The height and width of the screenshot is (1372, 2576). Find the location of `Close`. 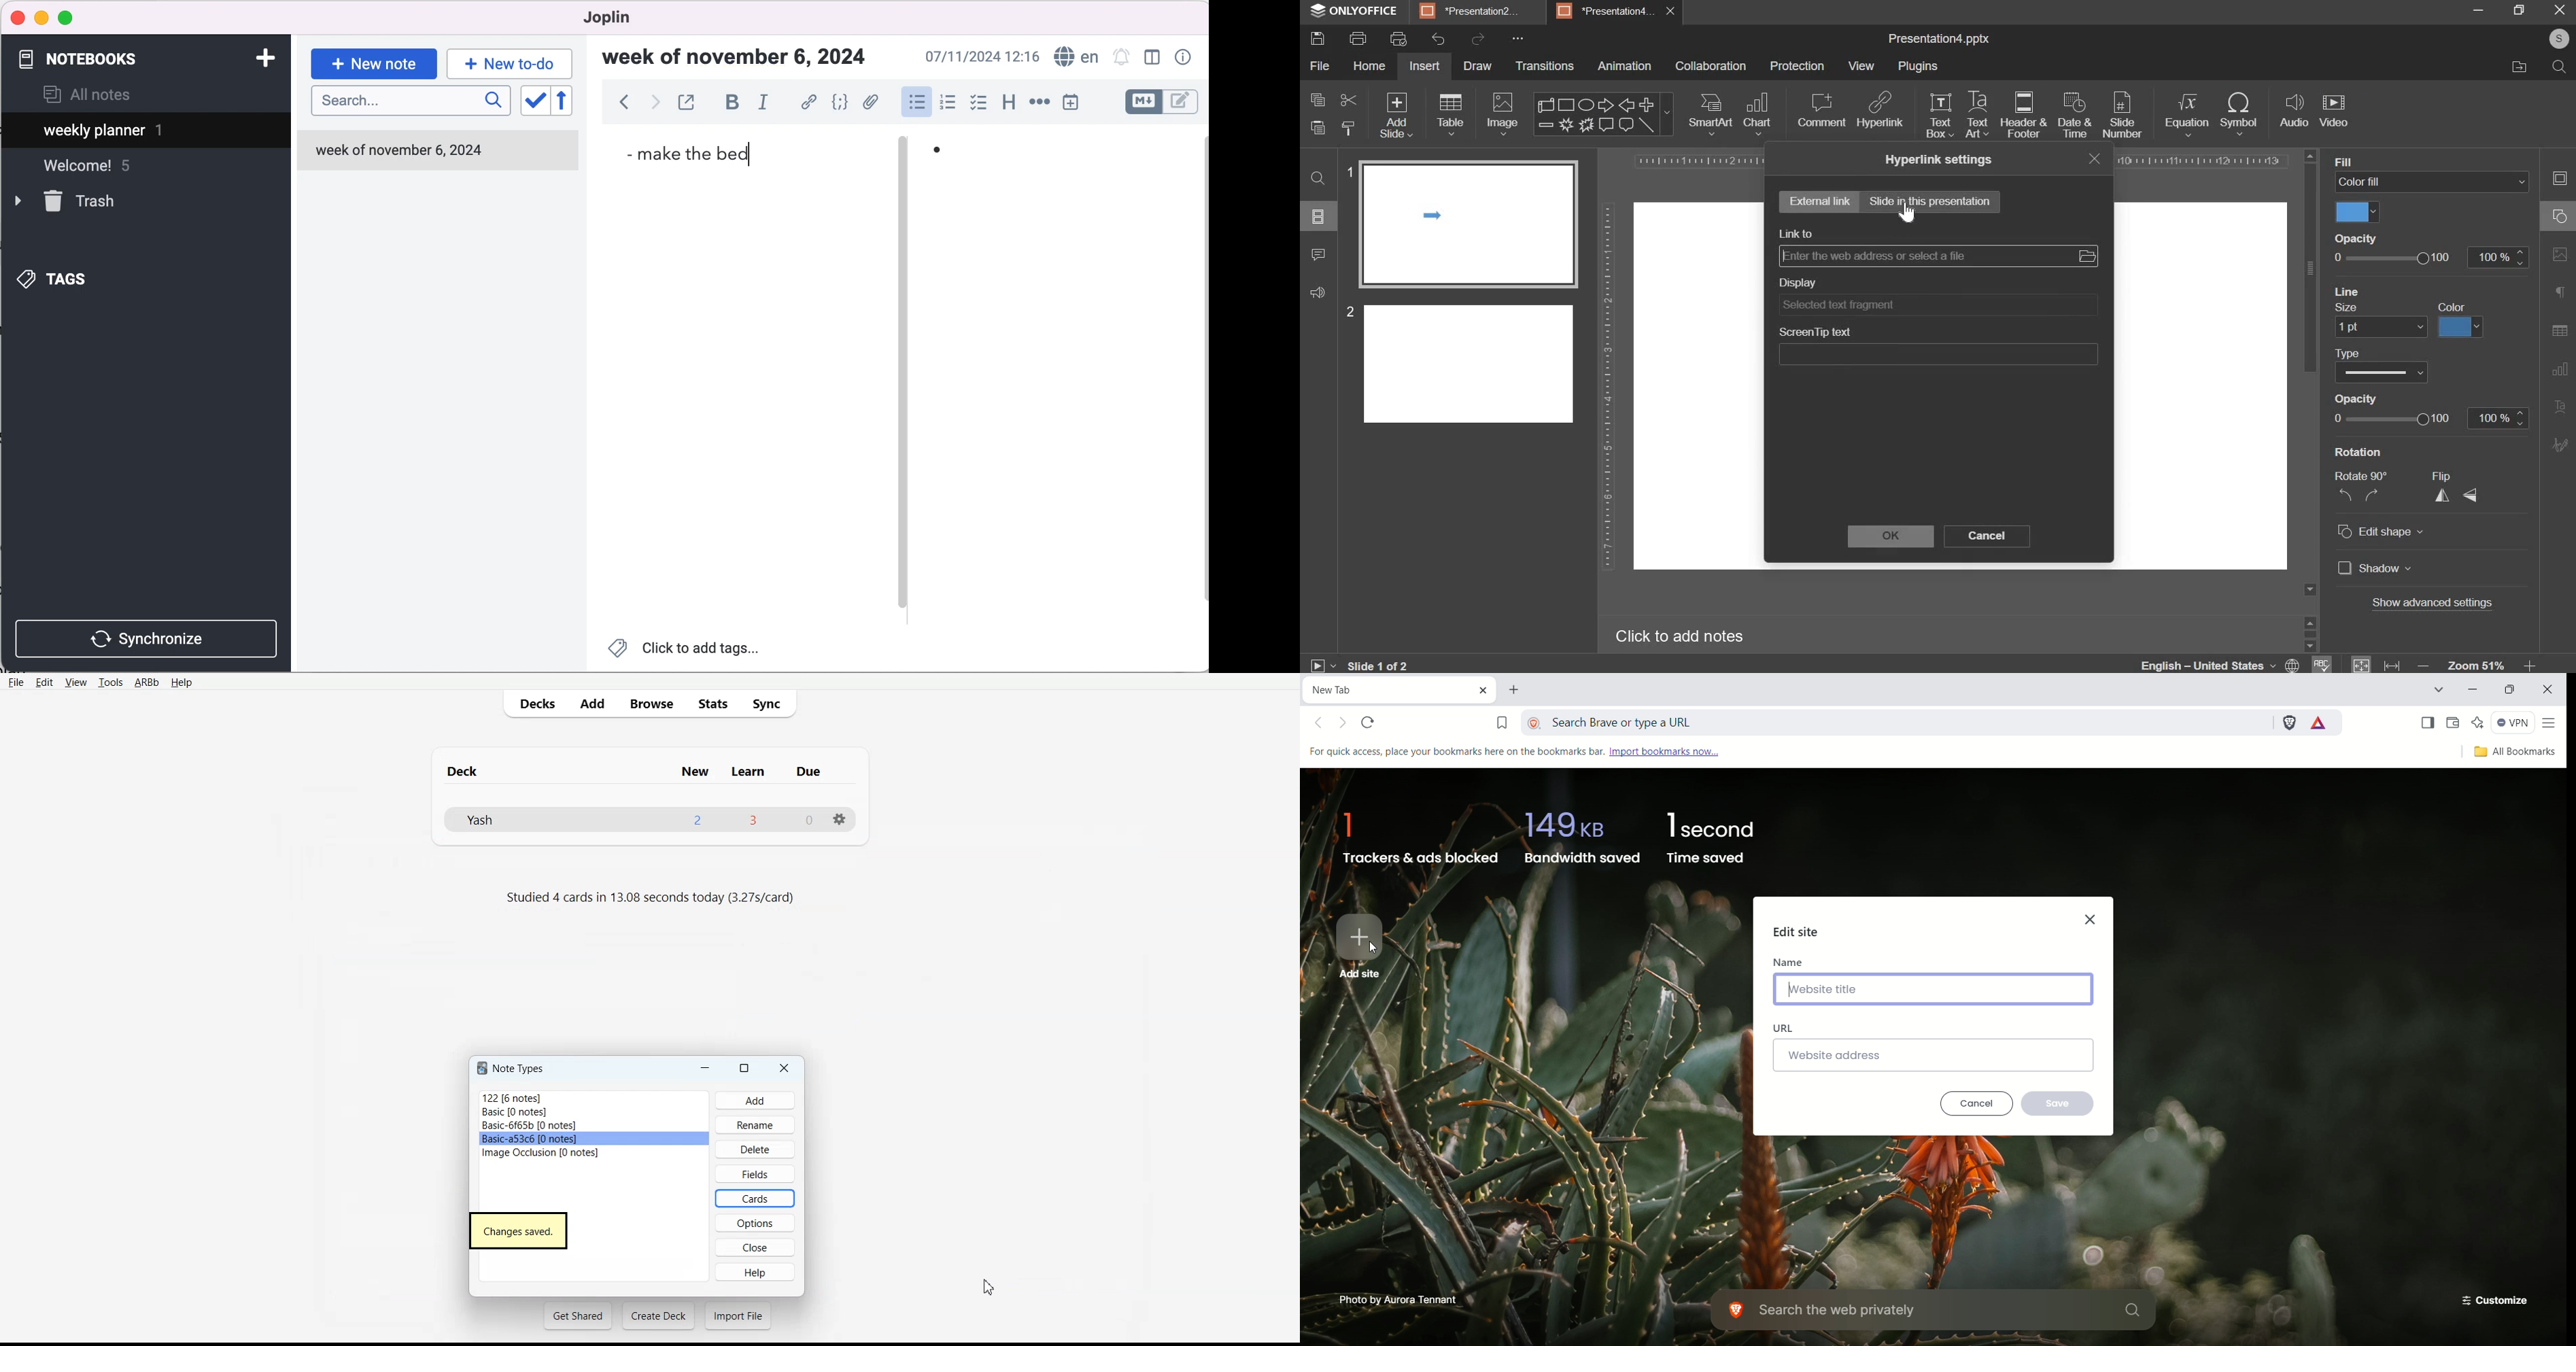

Close is located at coordinates (785, 1068).